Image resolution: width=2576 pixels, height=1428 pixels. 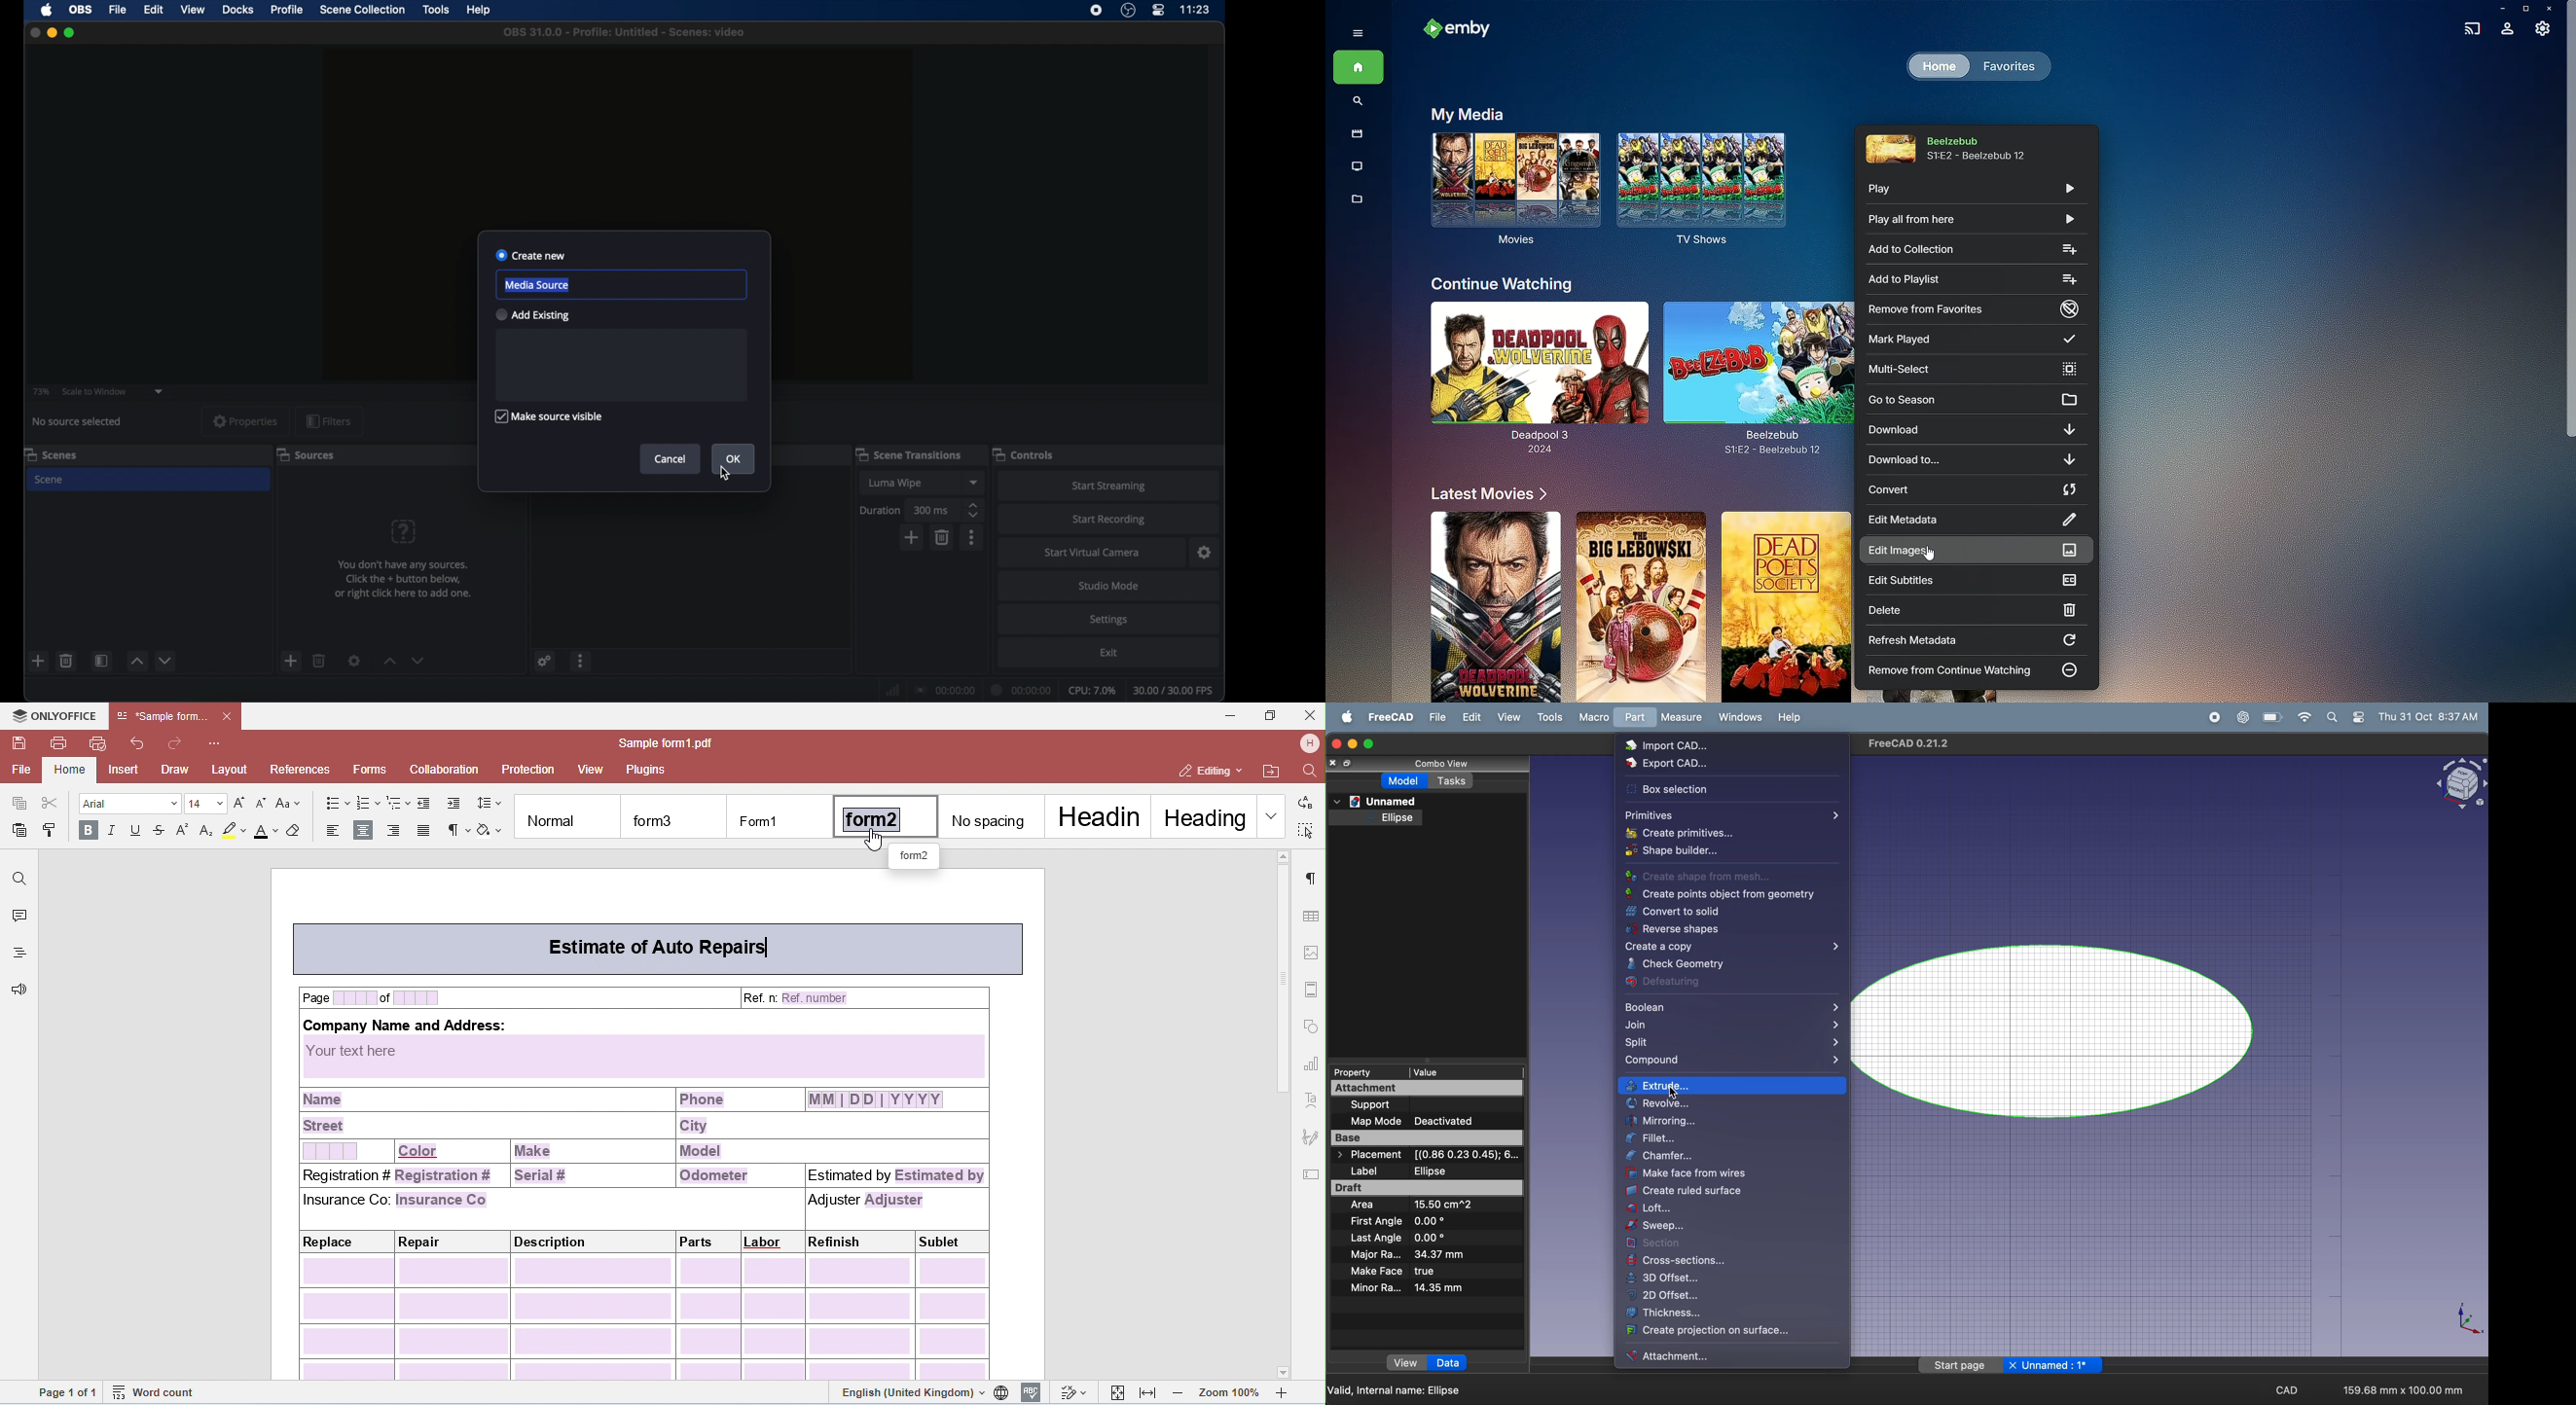 I want to click on property, so click(x=1355, y=1072).